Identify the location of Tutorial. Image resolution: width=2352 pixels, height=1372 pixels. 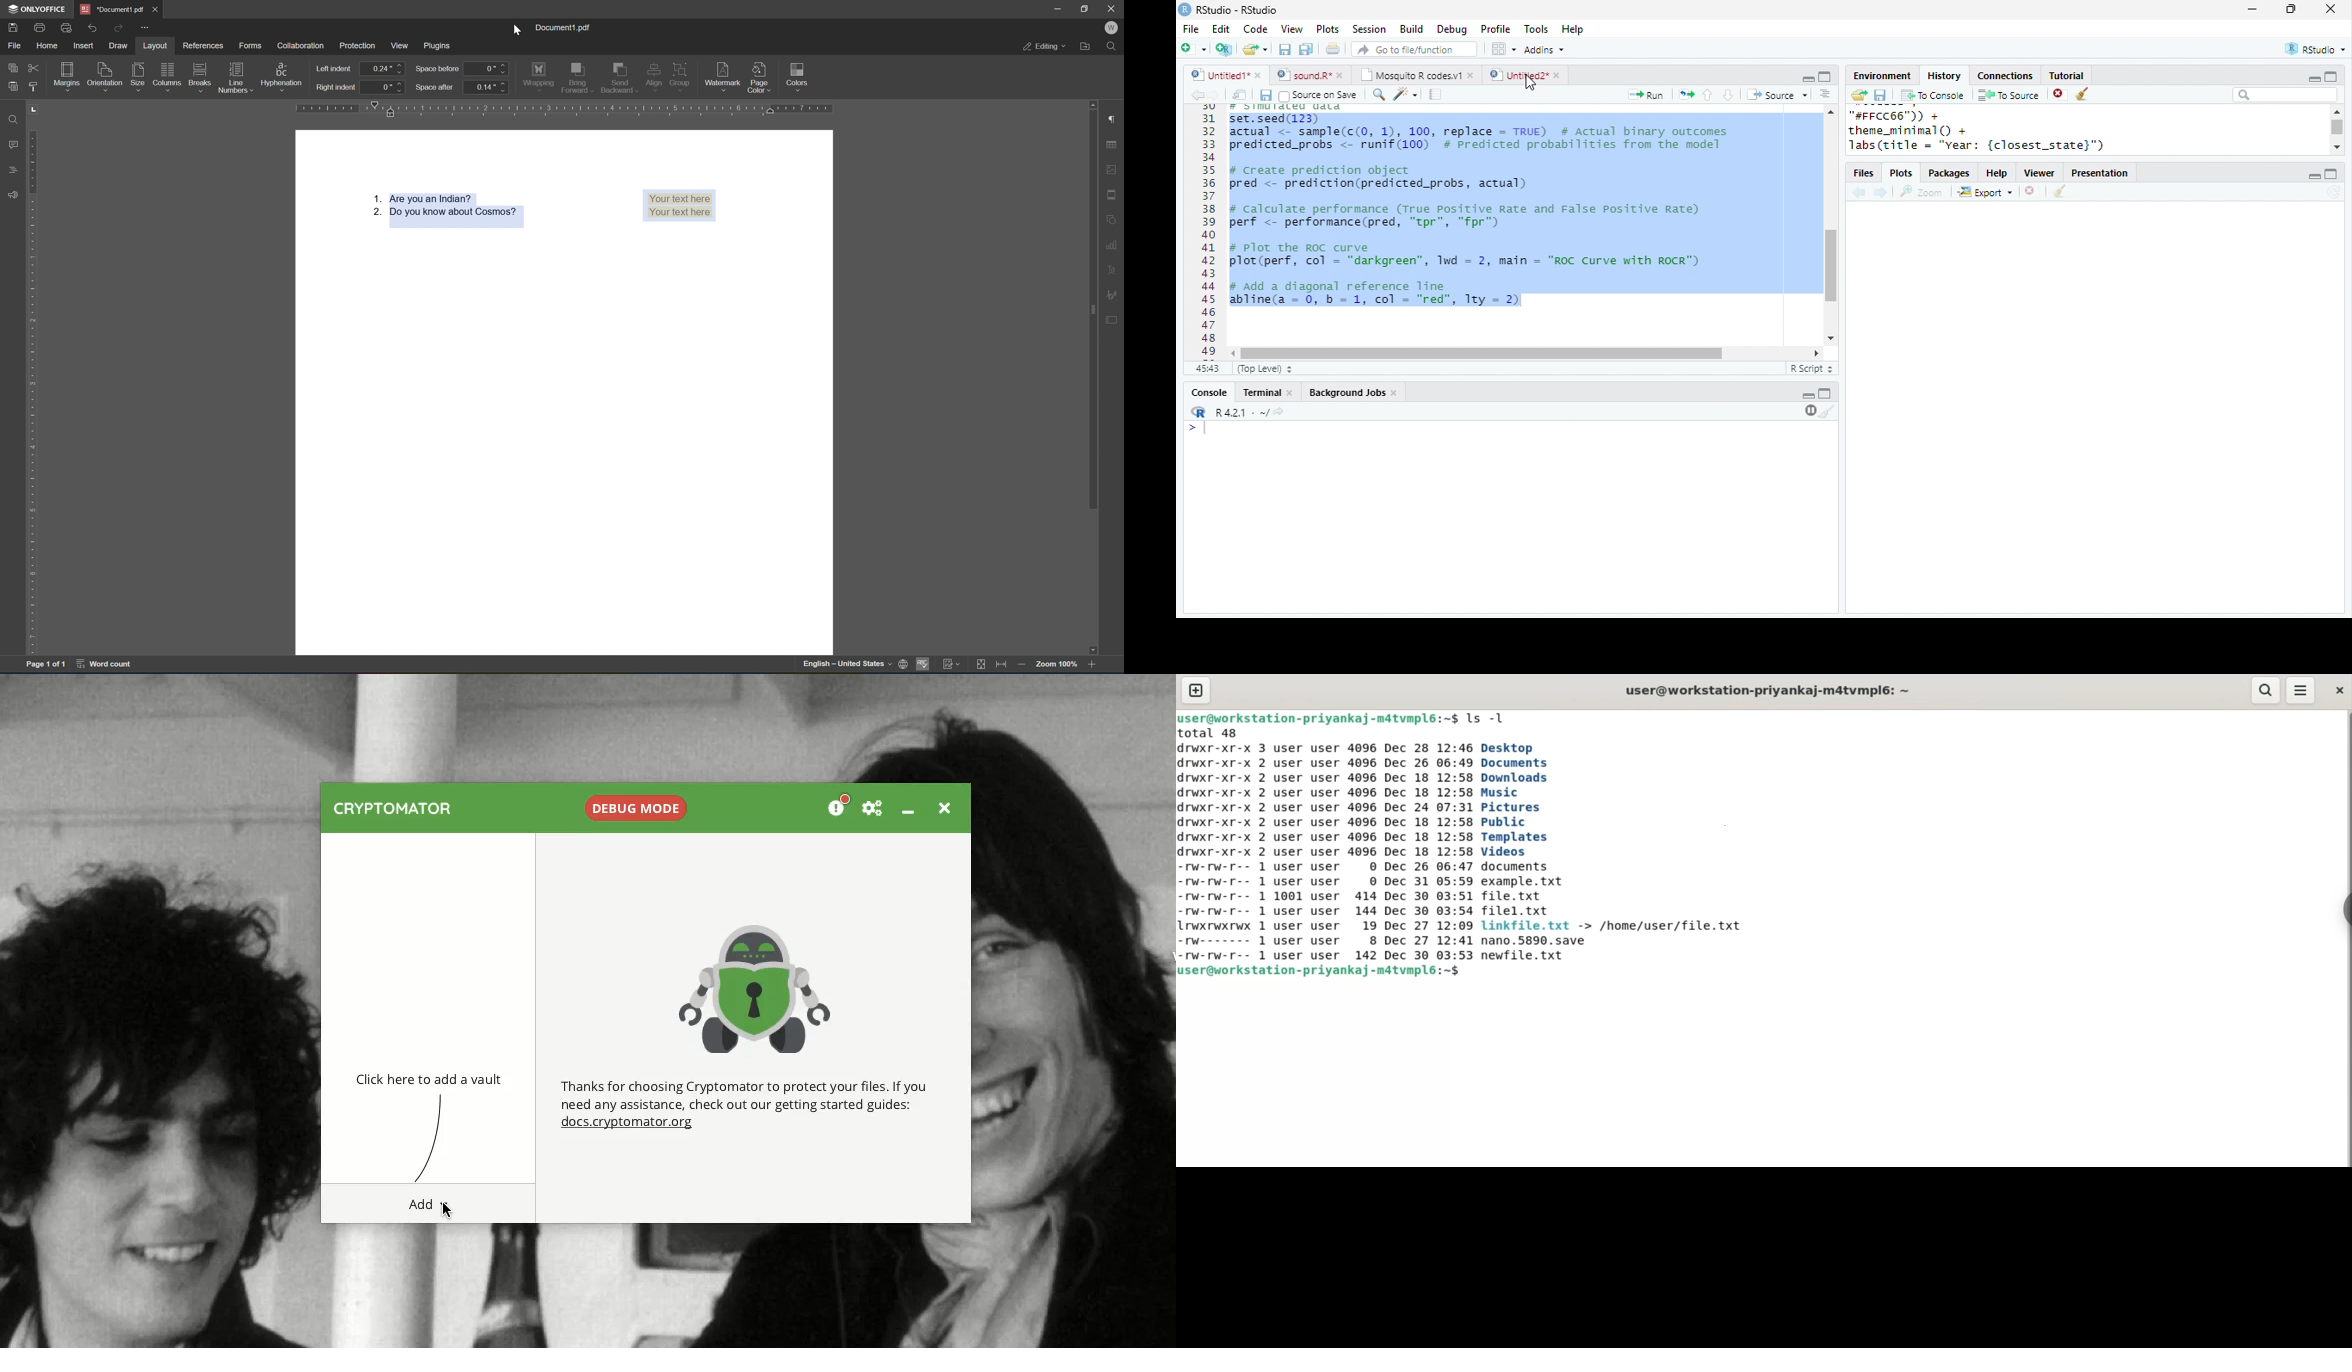
(2065, 75).